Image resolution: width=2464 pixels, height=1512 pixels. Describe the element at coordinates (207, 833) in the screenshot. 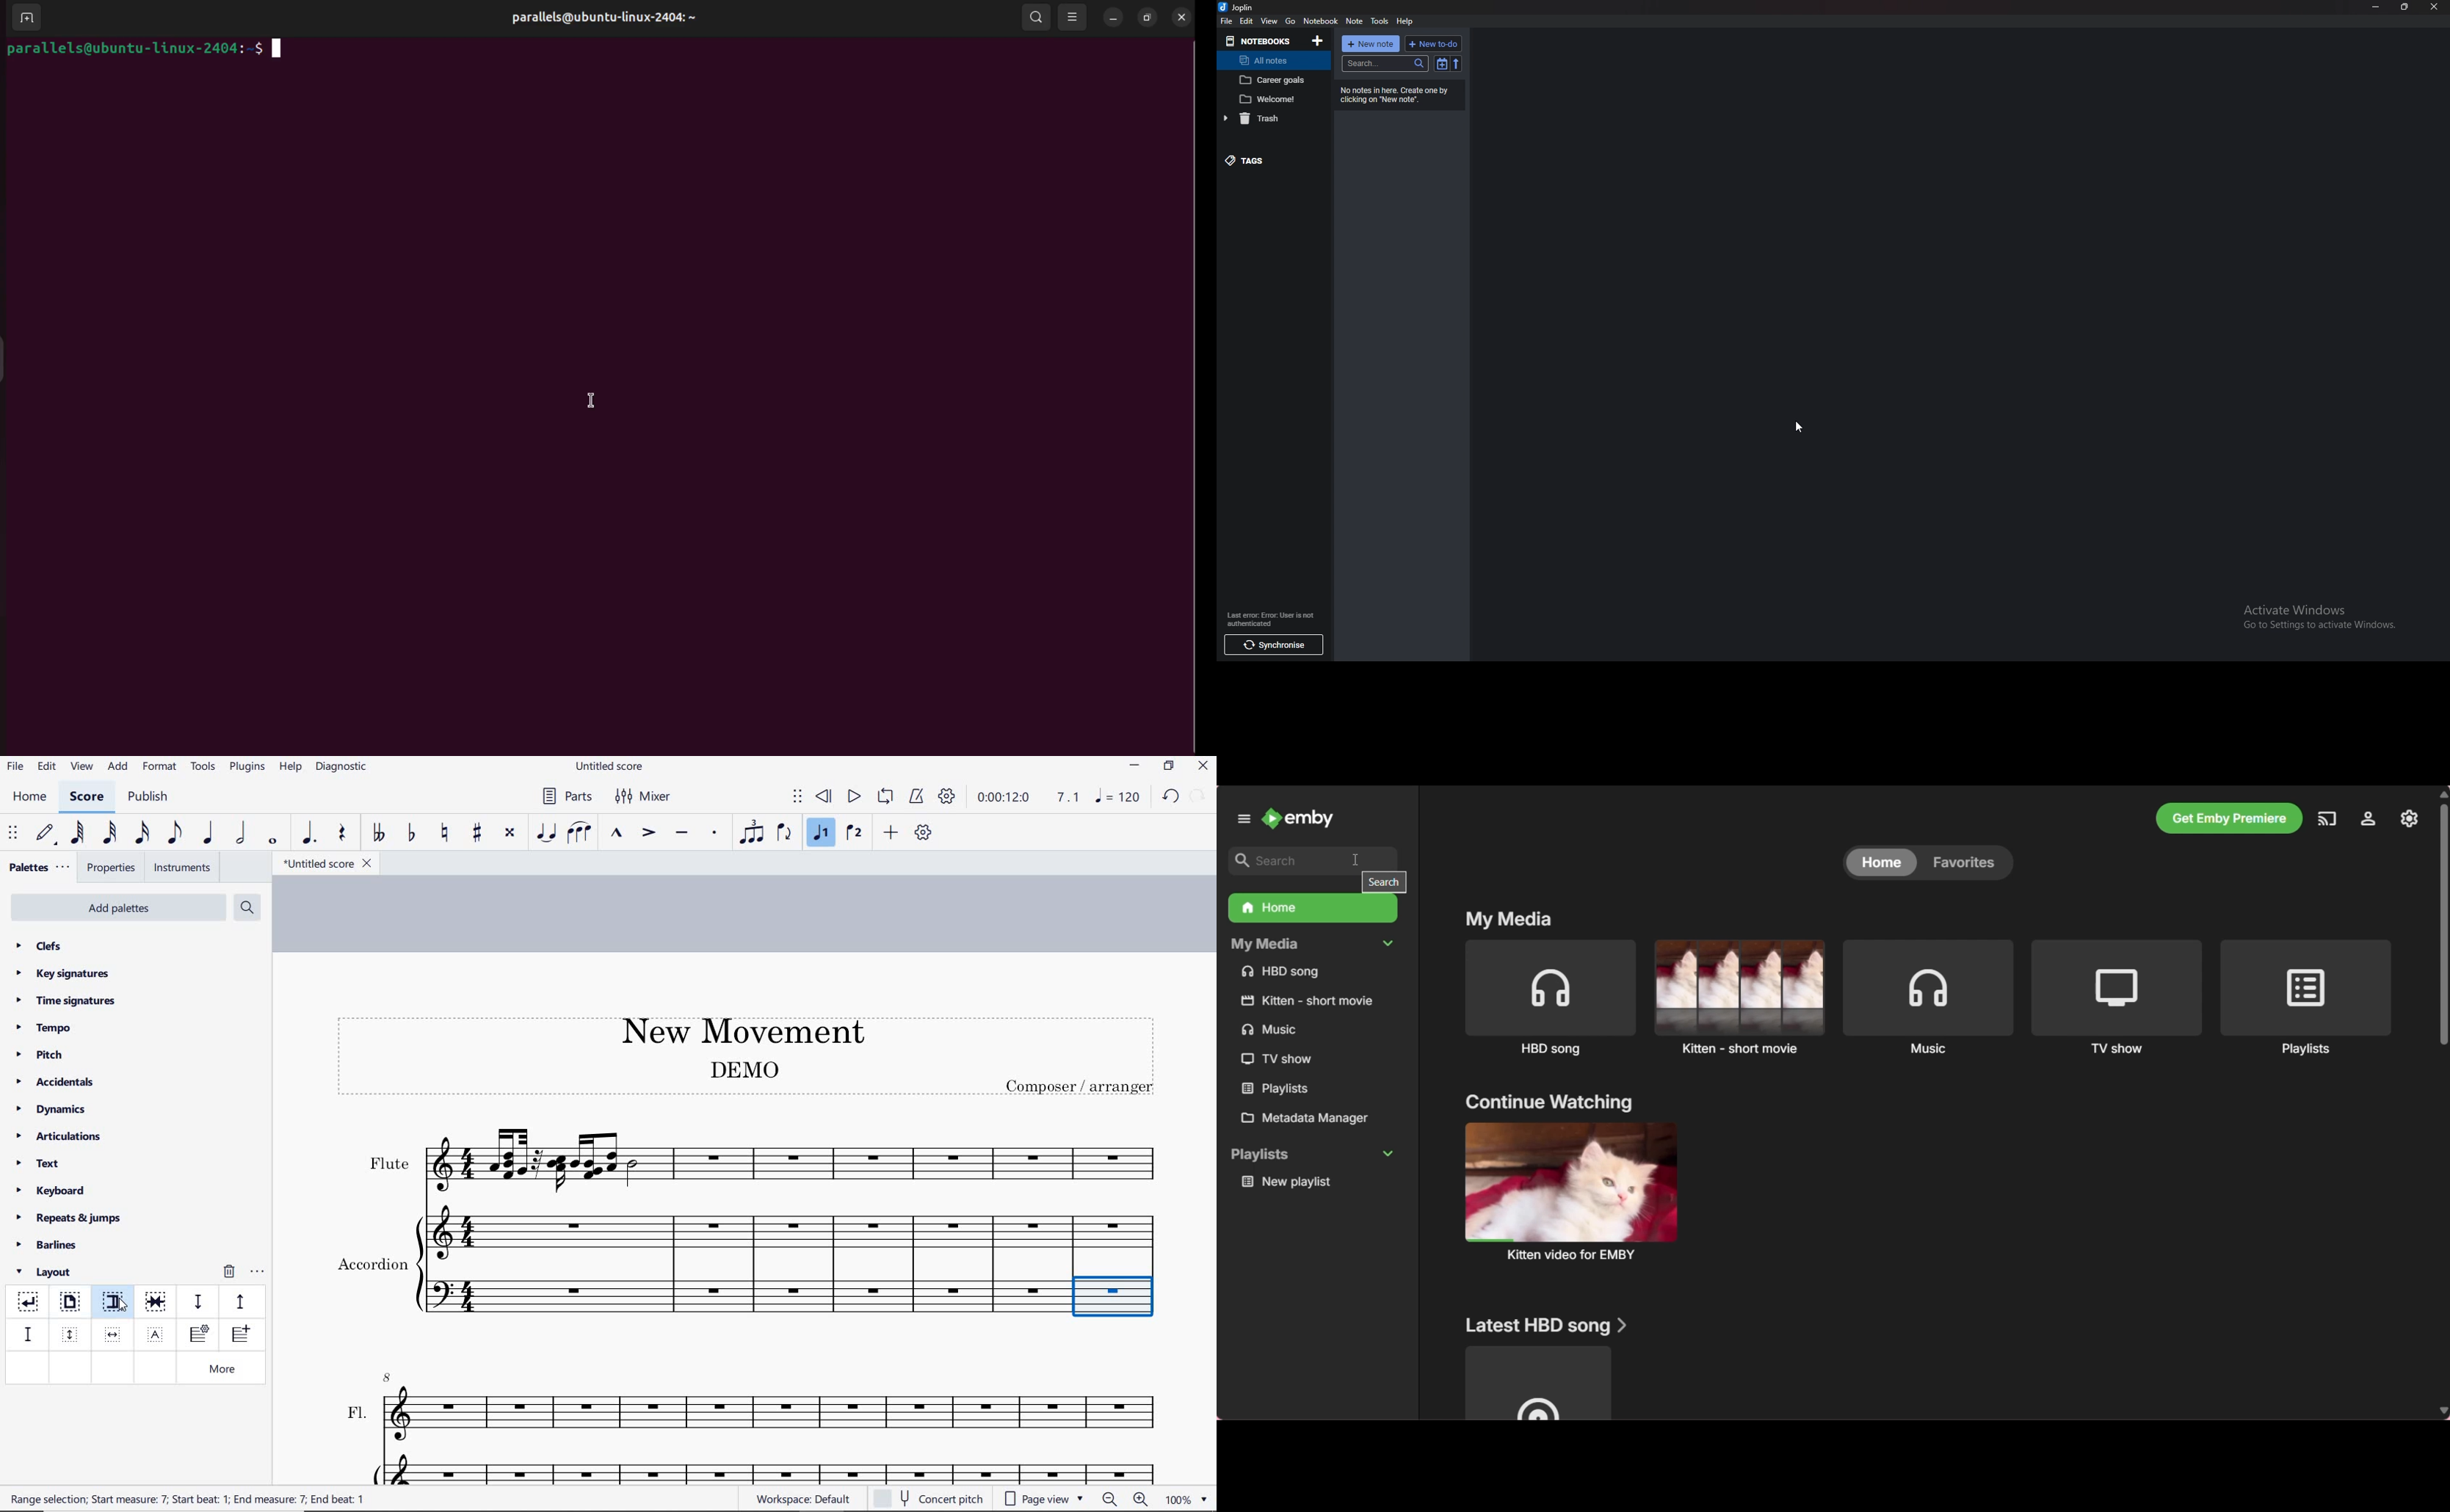

I see `quarter note` at that location.